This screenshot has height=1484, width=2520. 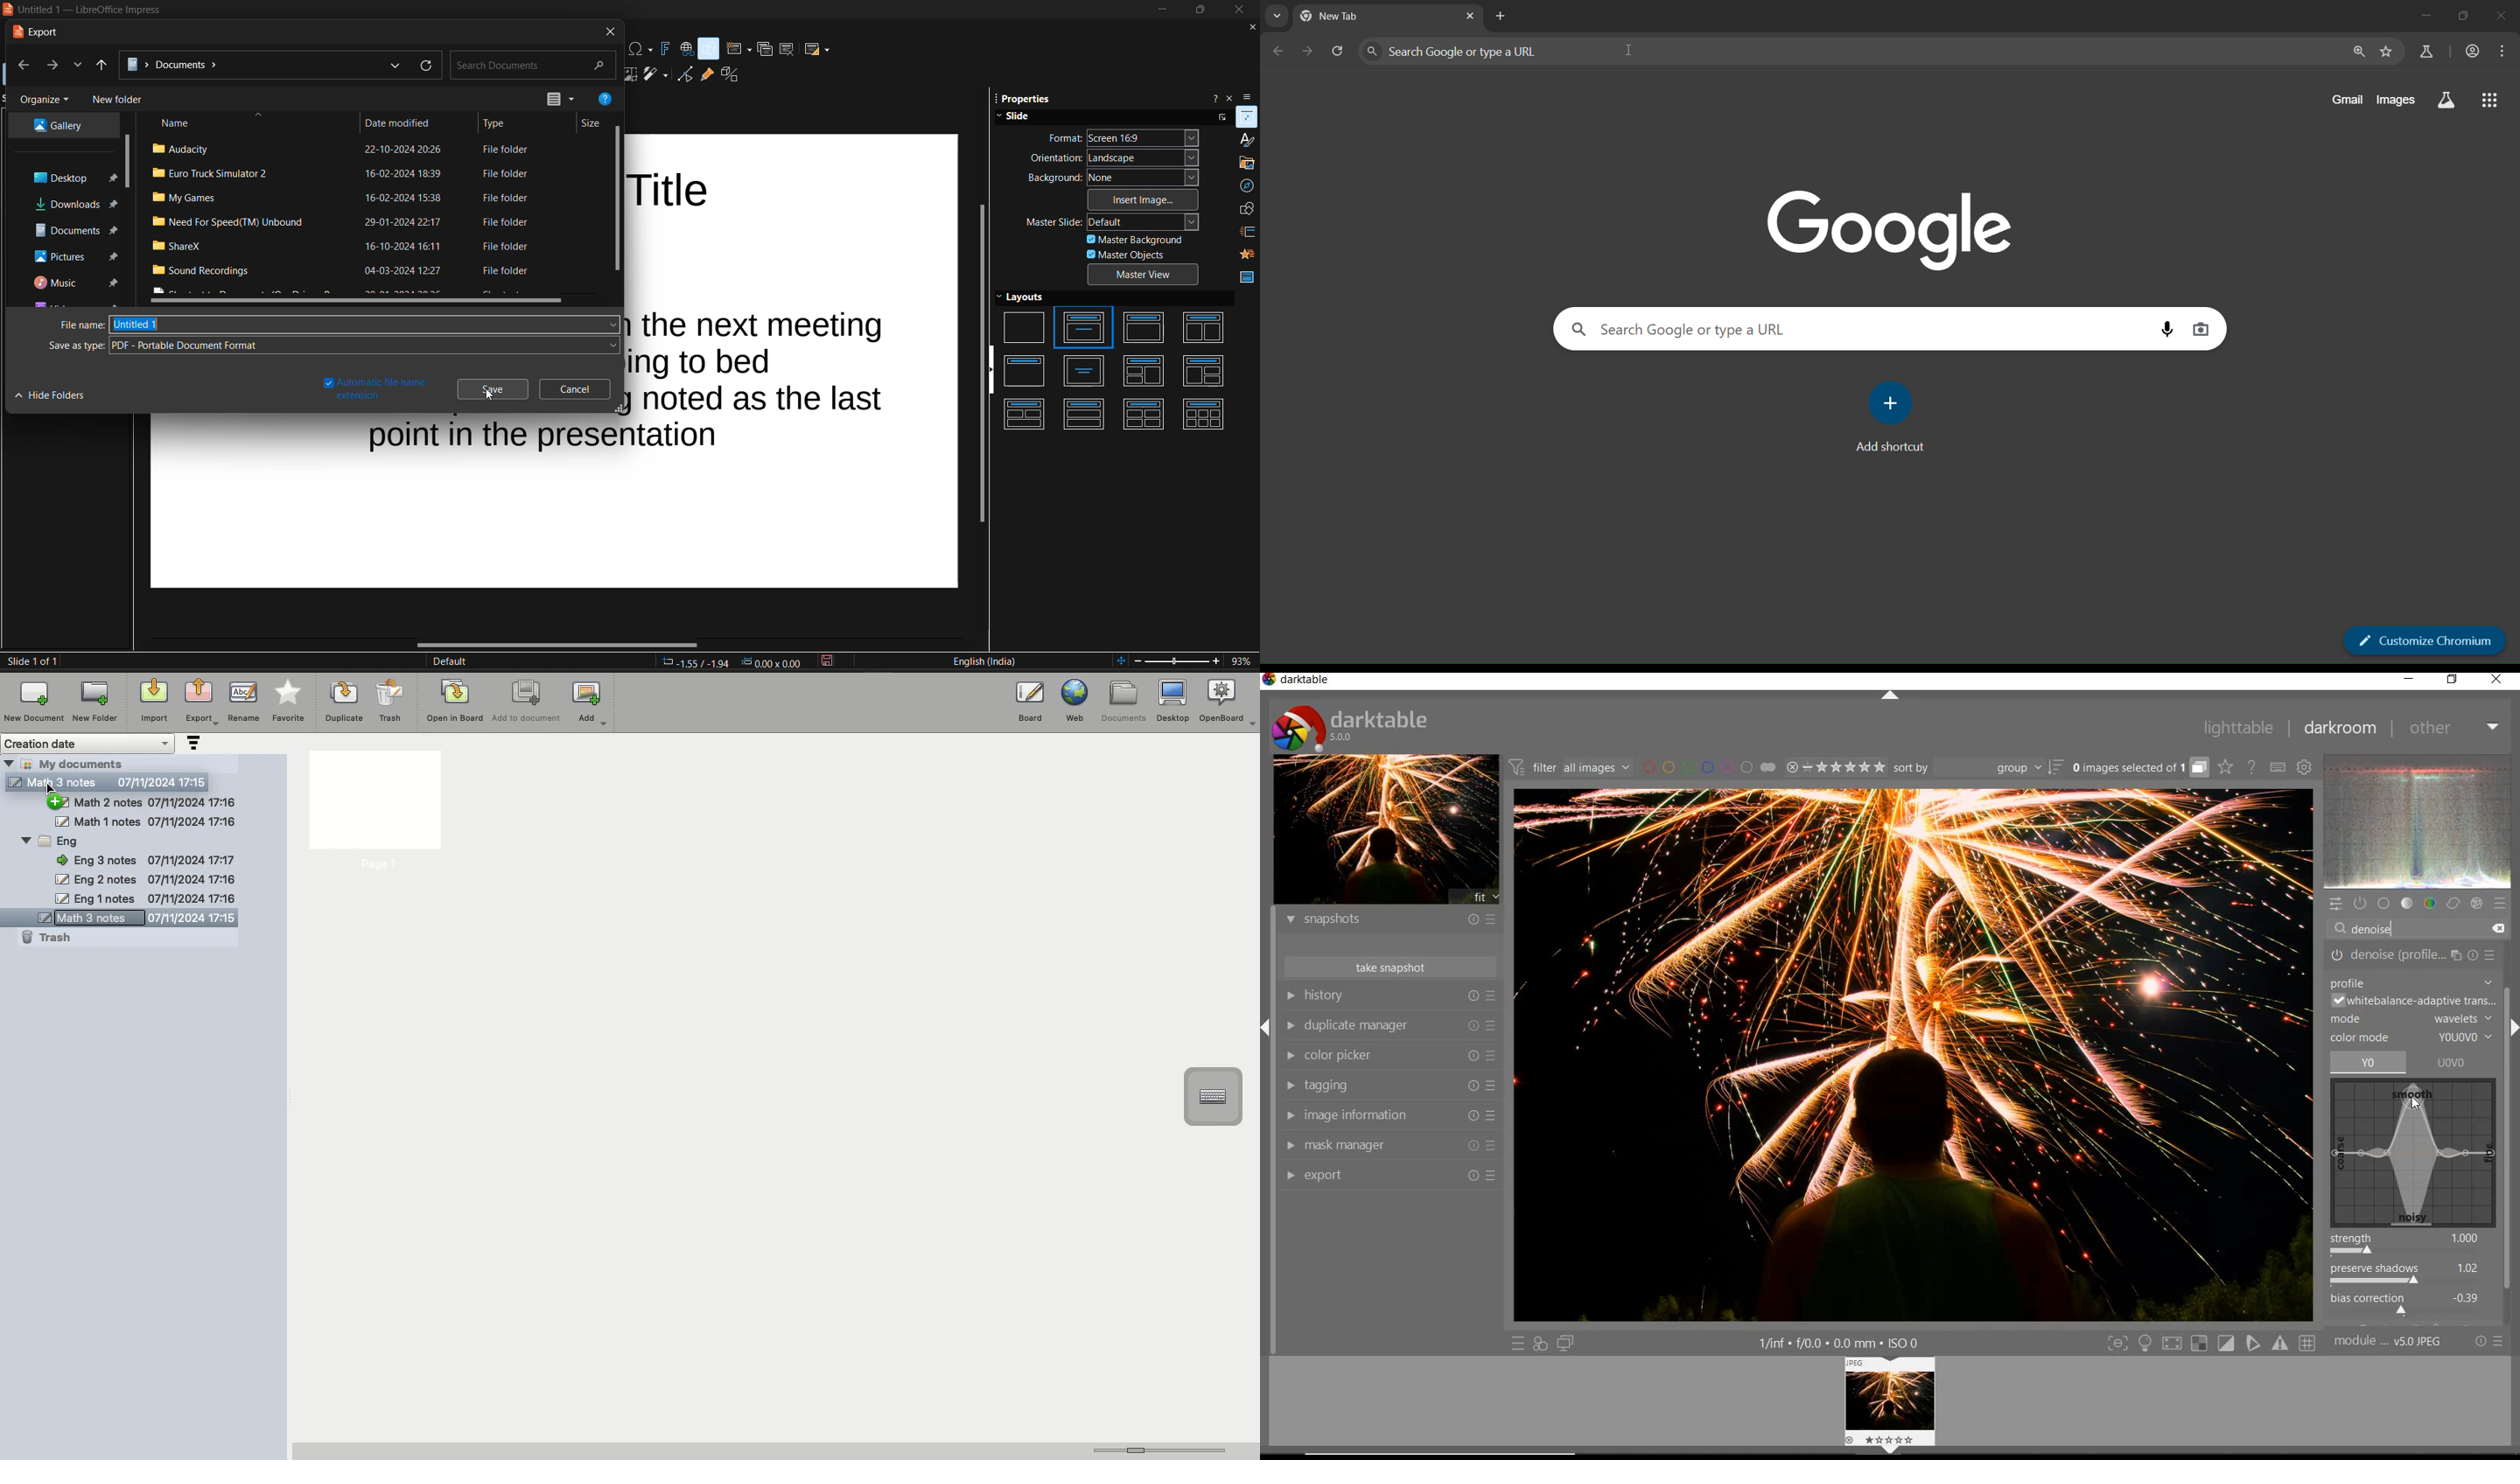 What do you see at coordinates (1889, 231) in the screenshot?
I see `google` at bounding box center [1889, 231].